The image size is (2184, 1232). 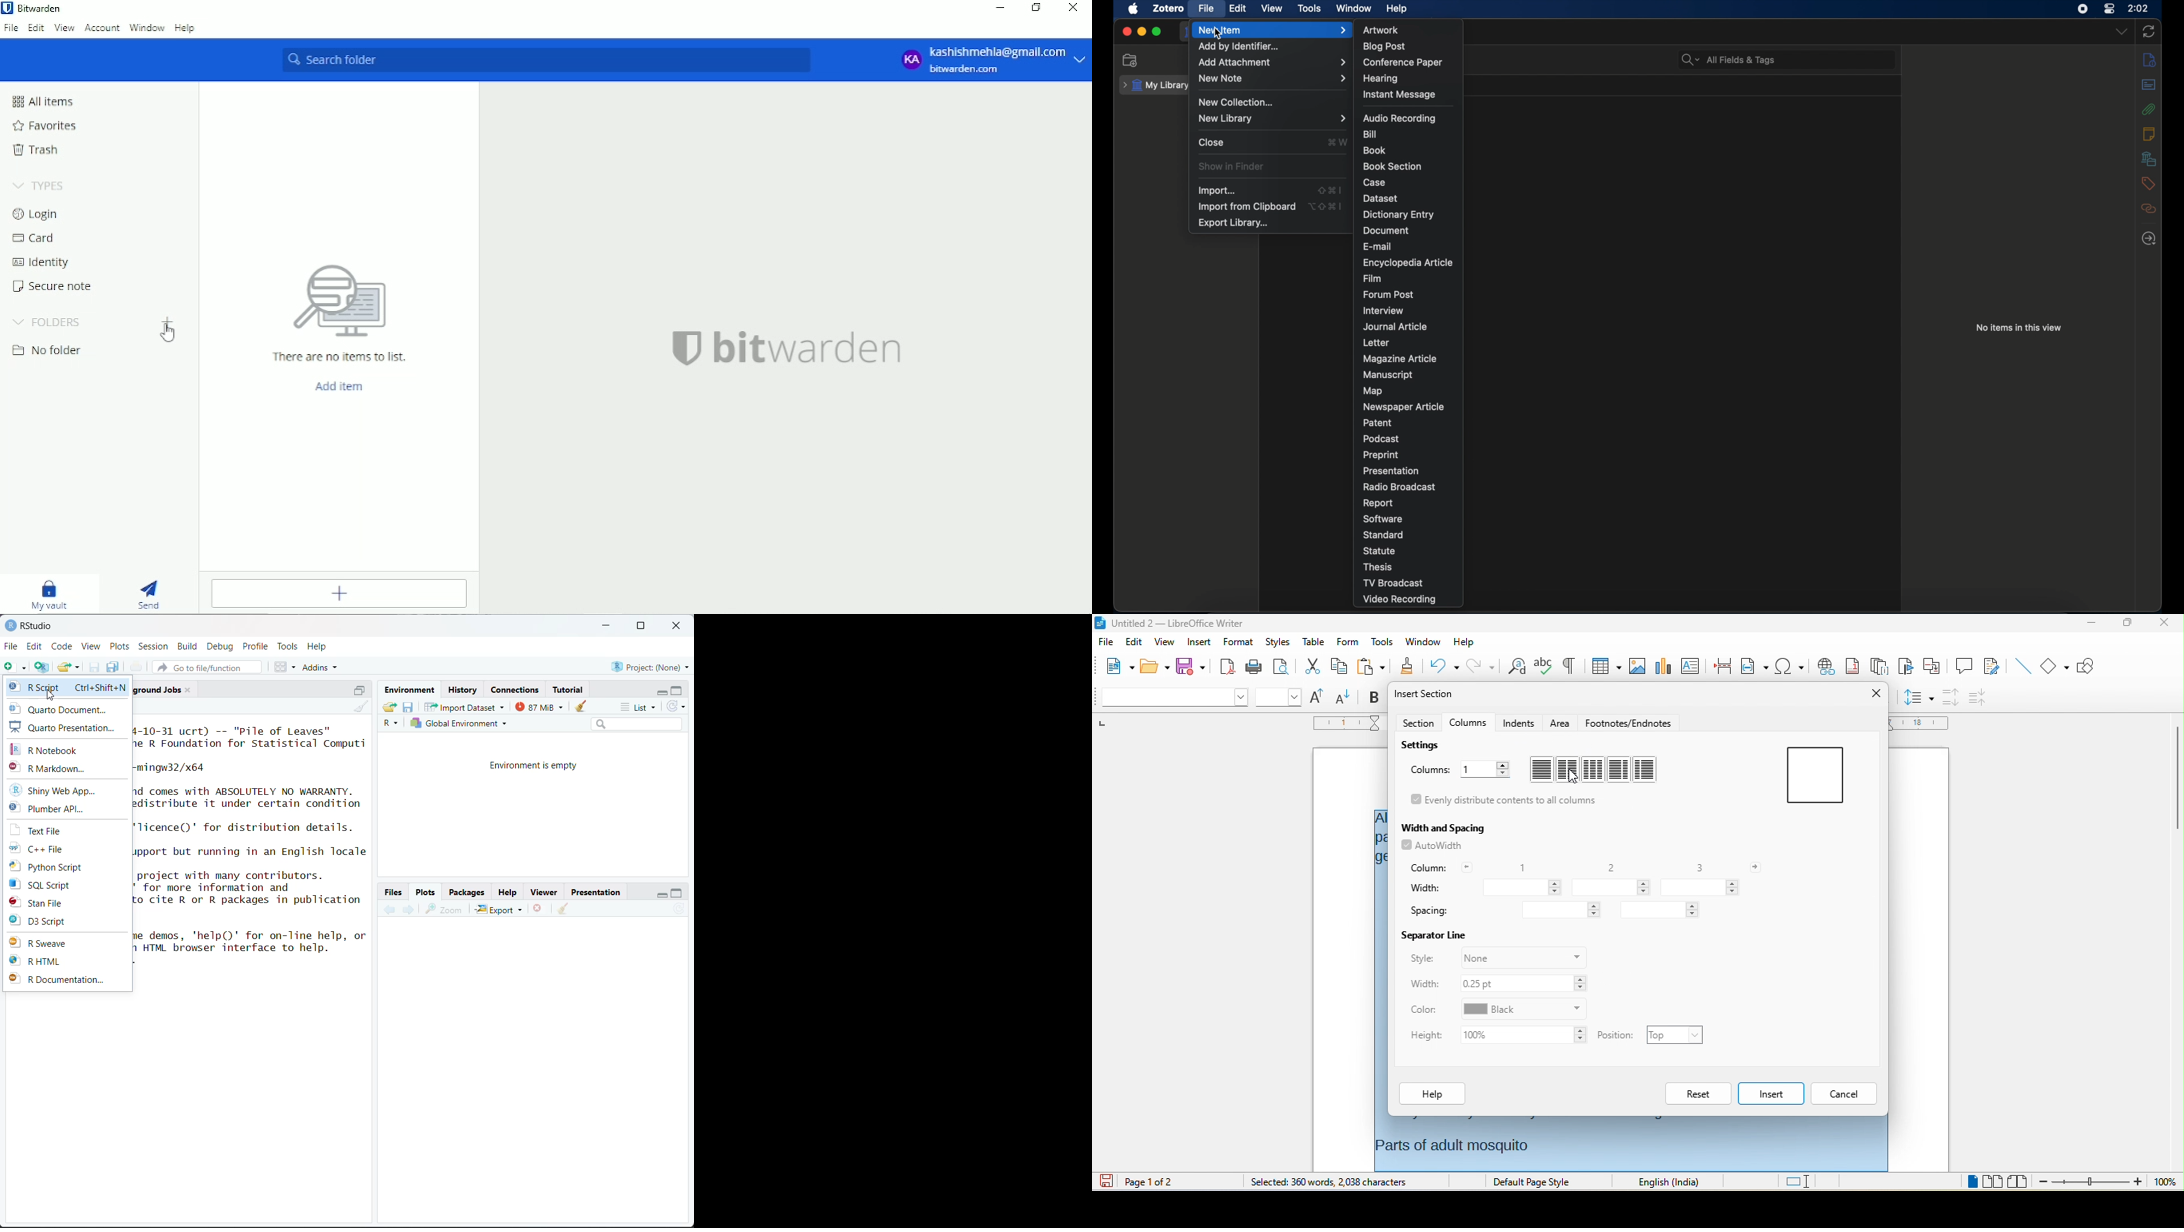 What do you see at coordinates (1612, 887) in the screenshot?
I see `column 2 width` at bounding box center [1612, 887].